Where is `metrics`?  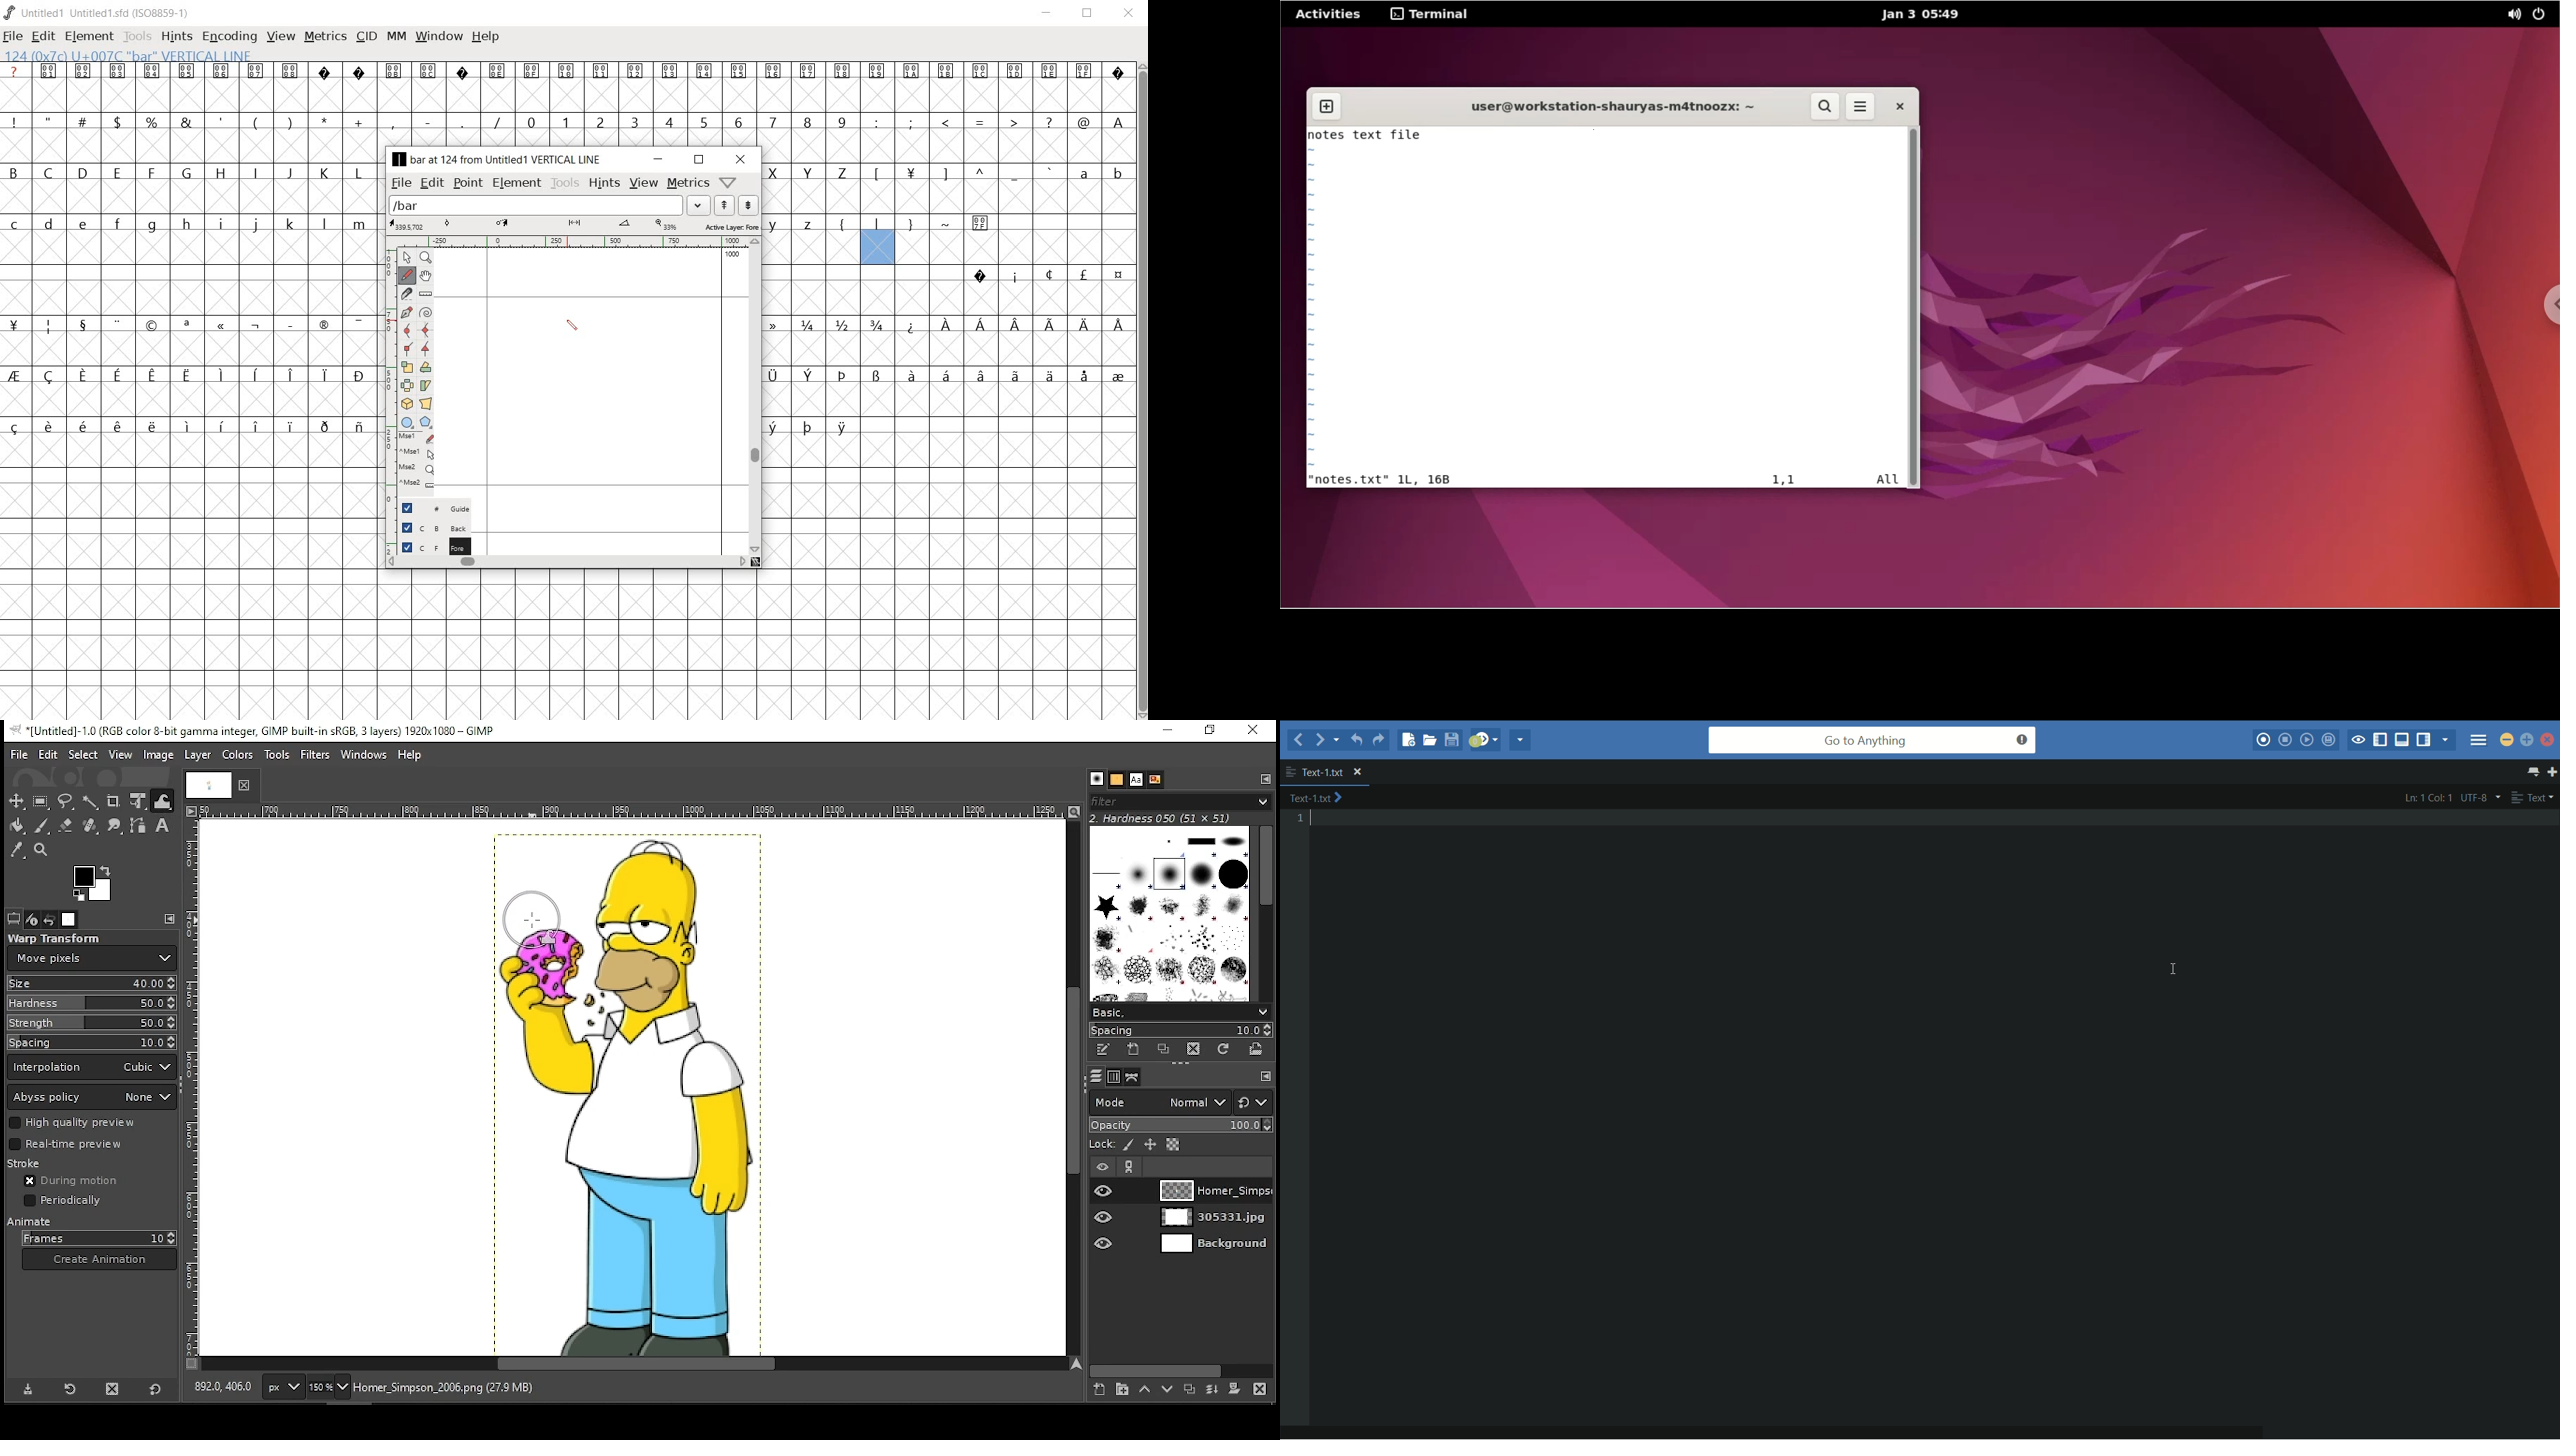
metrics is located at coordinates (325, 35).